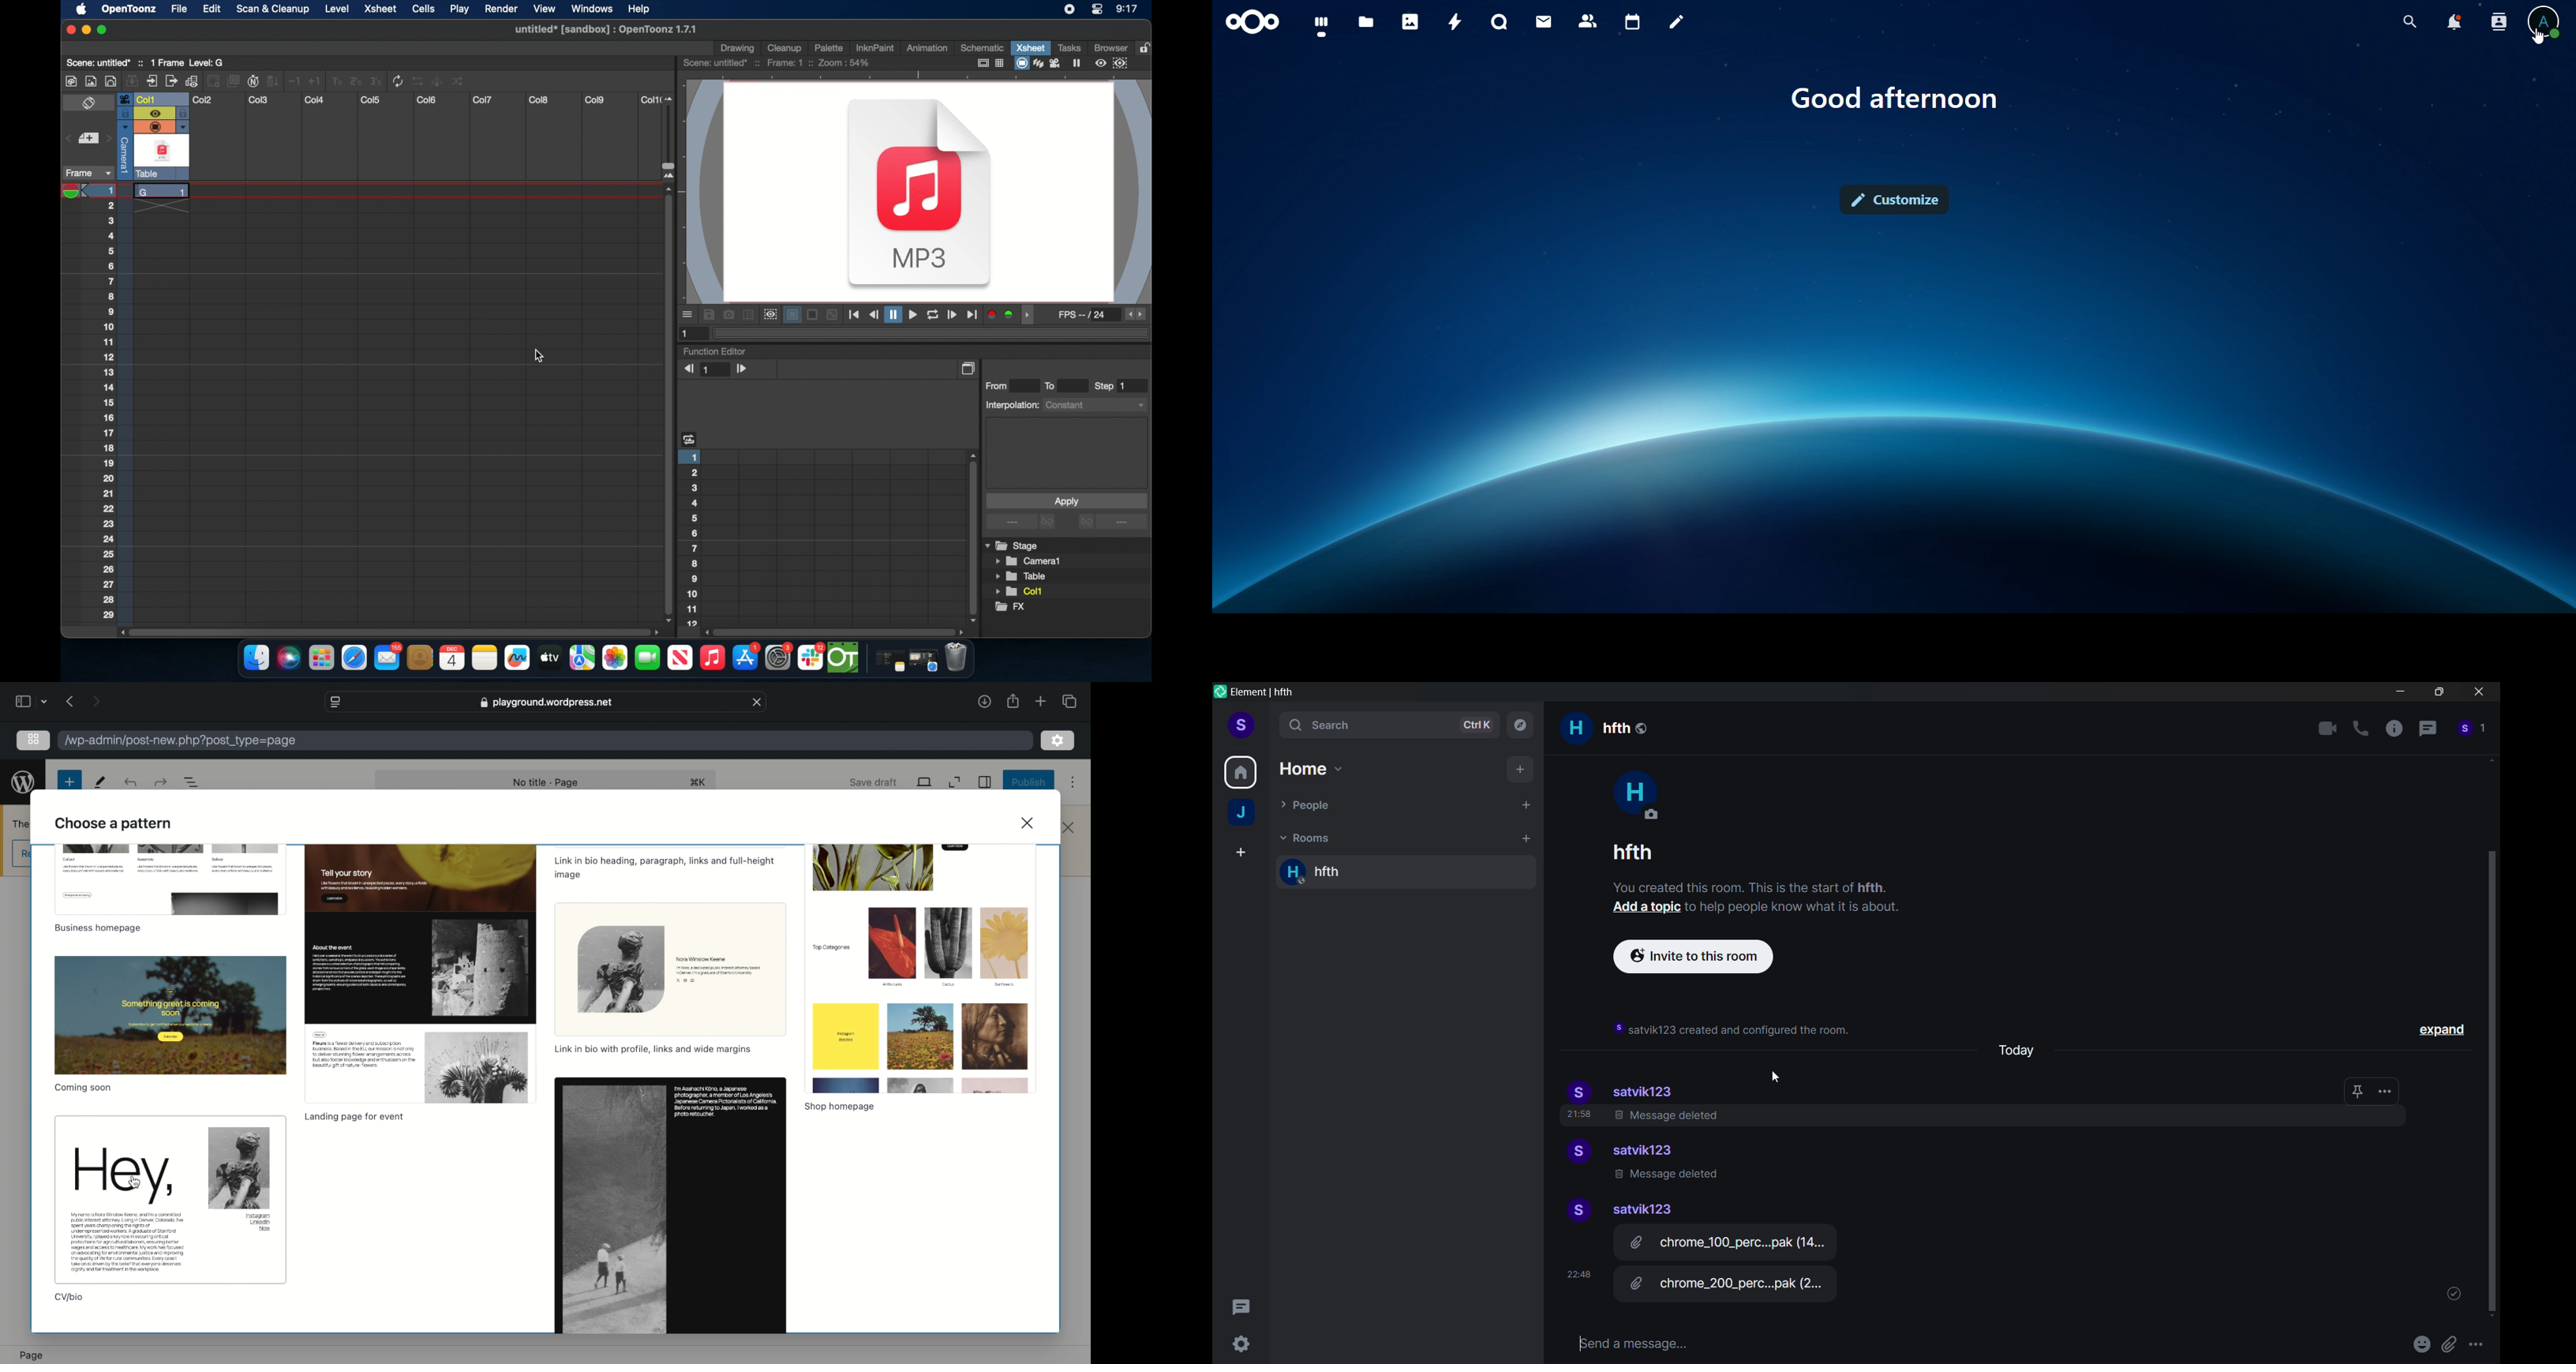  I want to click on maximize, so click(2438, 695).